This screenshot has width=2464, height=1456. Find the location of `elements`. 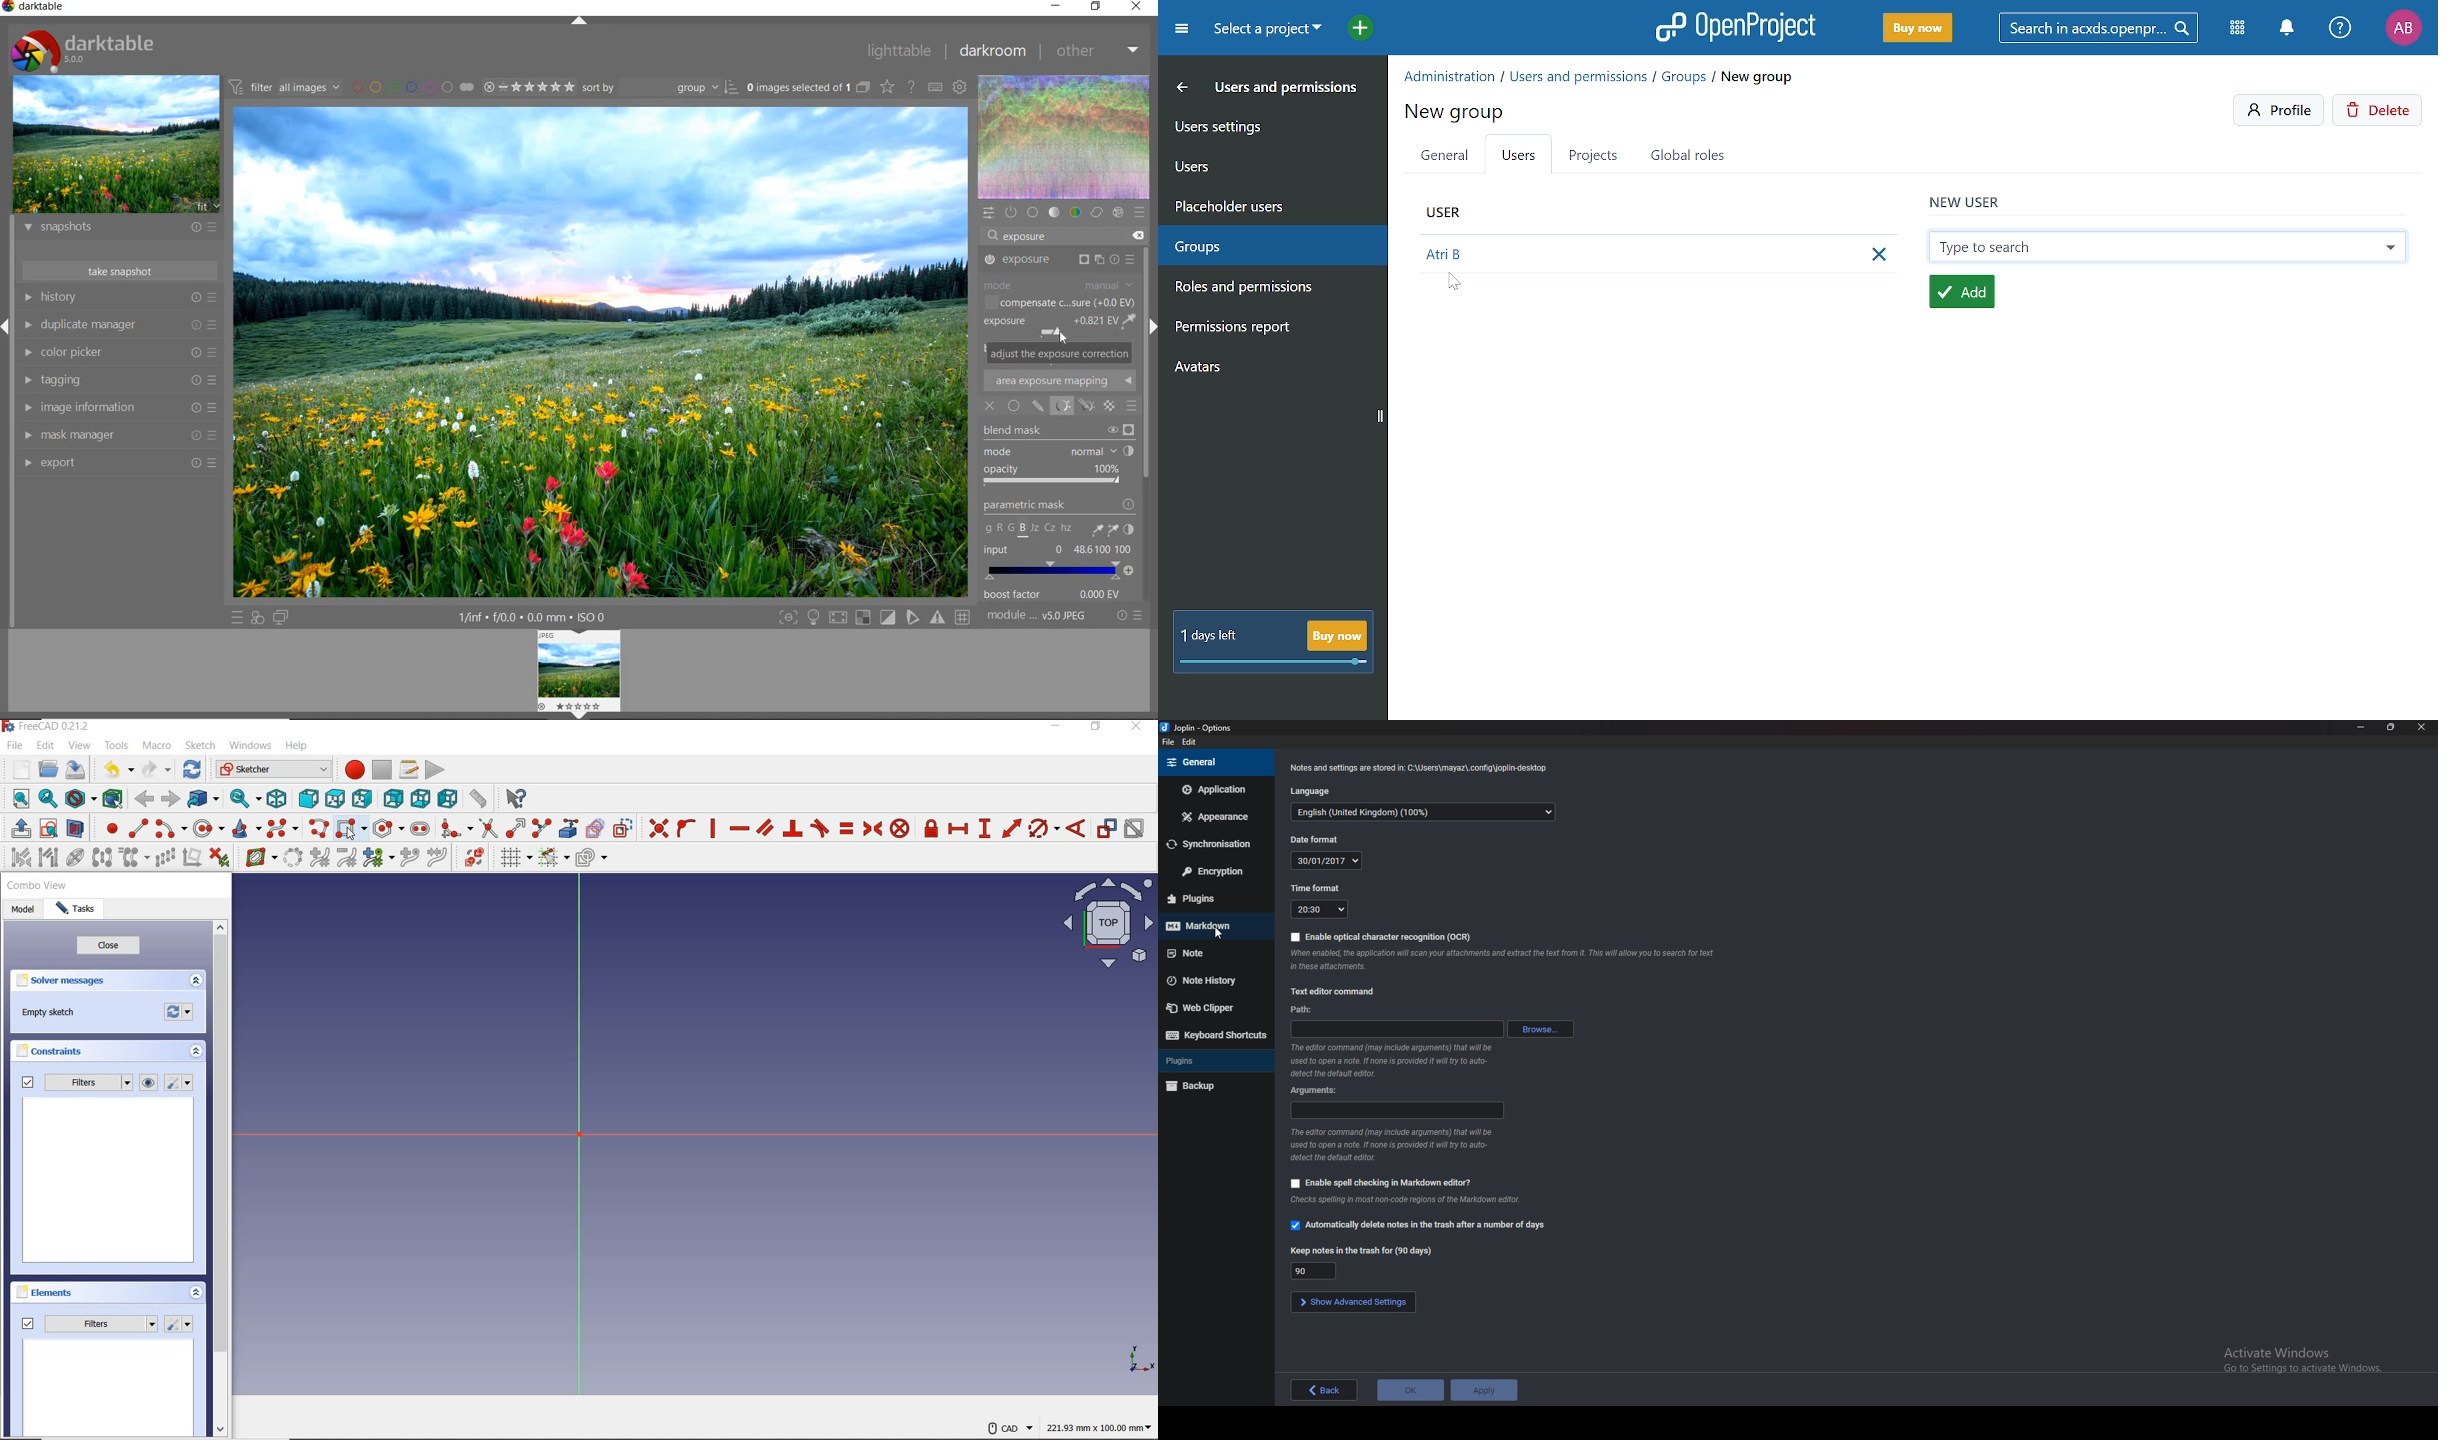

elements is located at coordinates (46, 1292).